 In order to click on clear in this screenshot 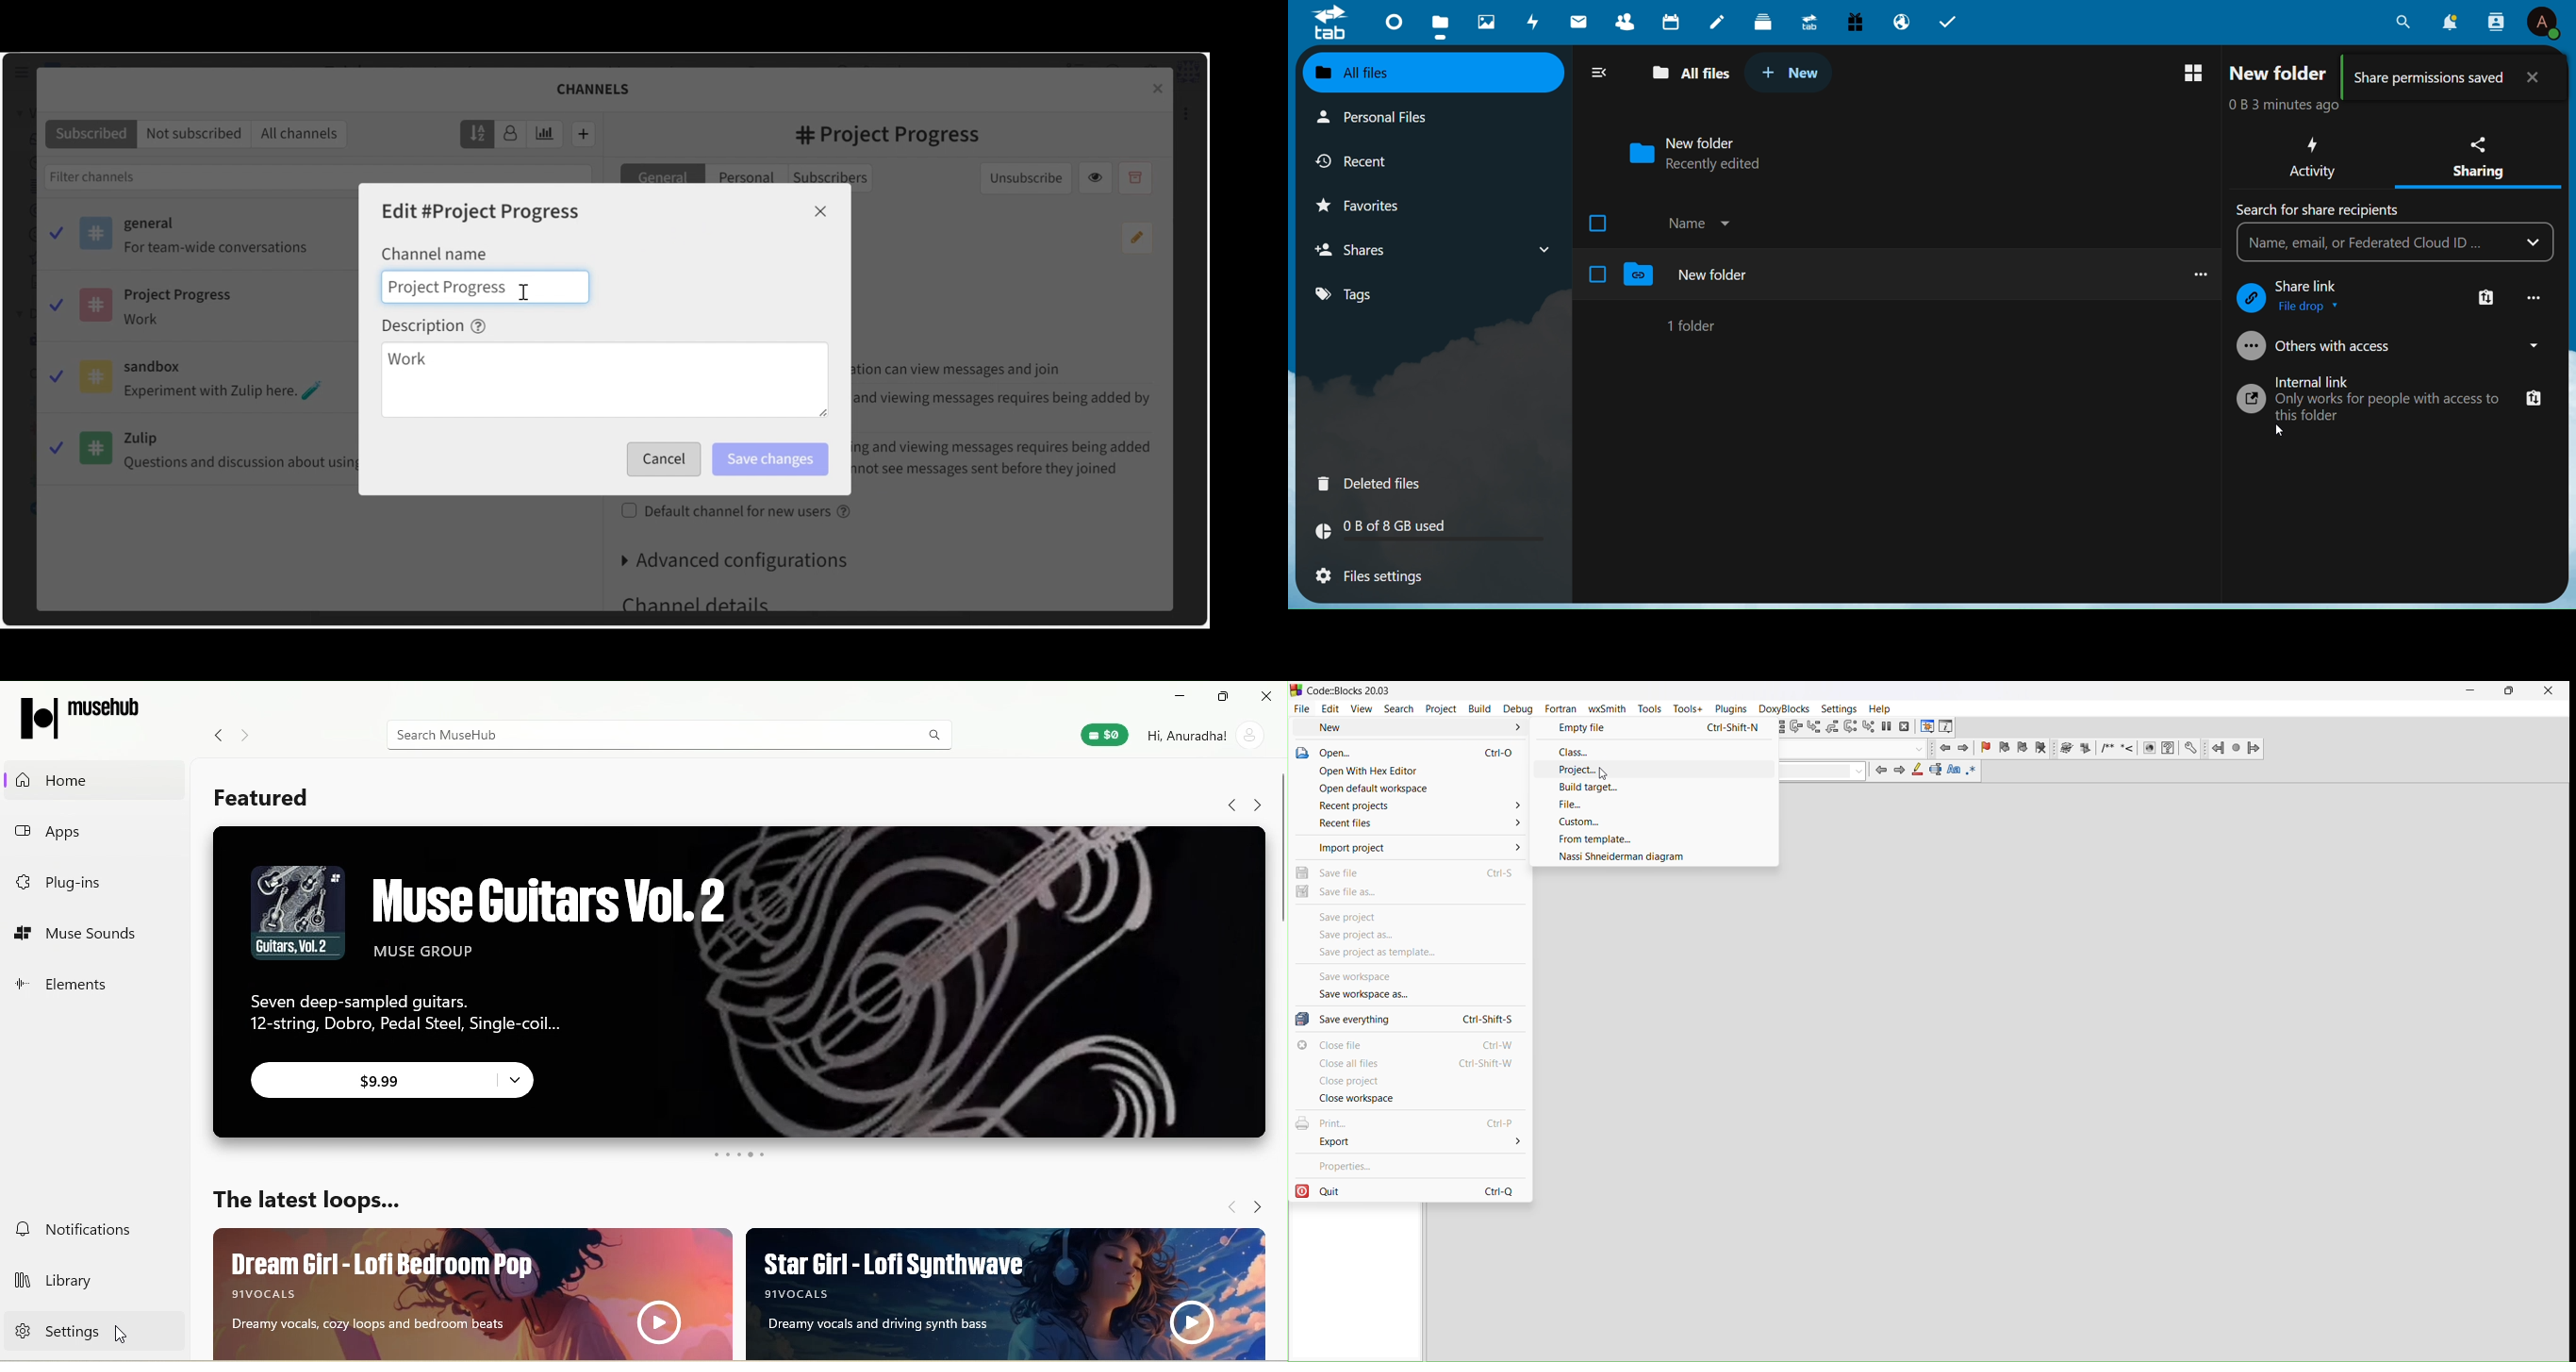, I will do `click(1827, 772)`.